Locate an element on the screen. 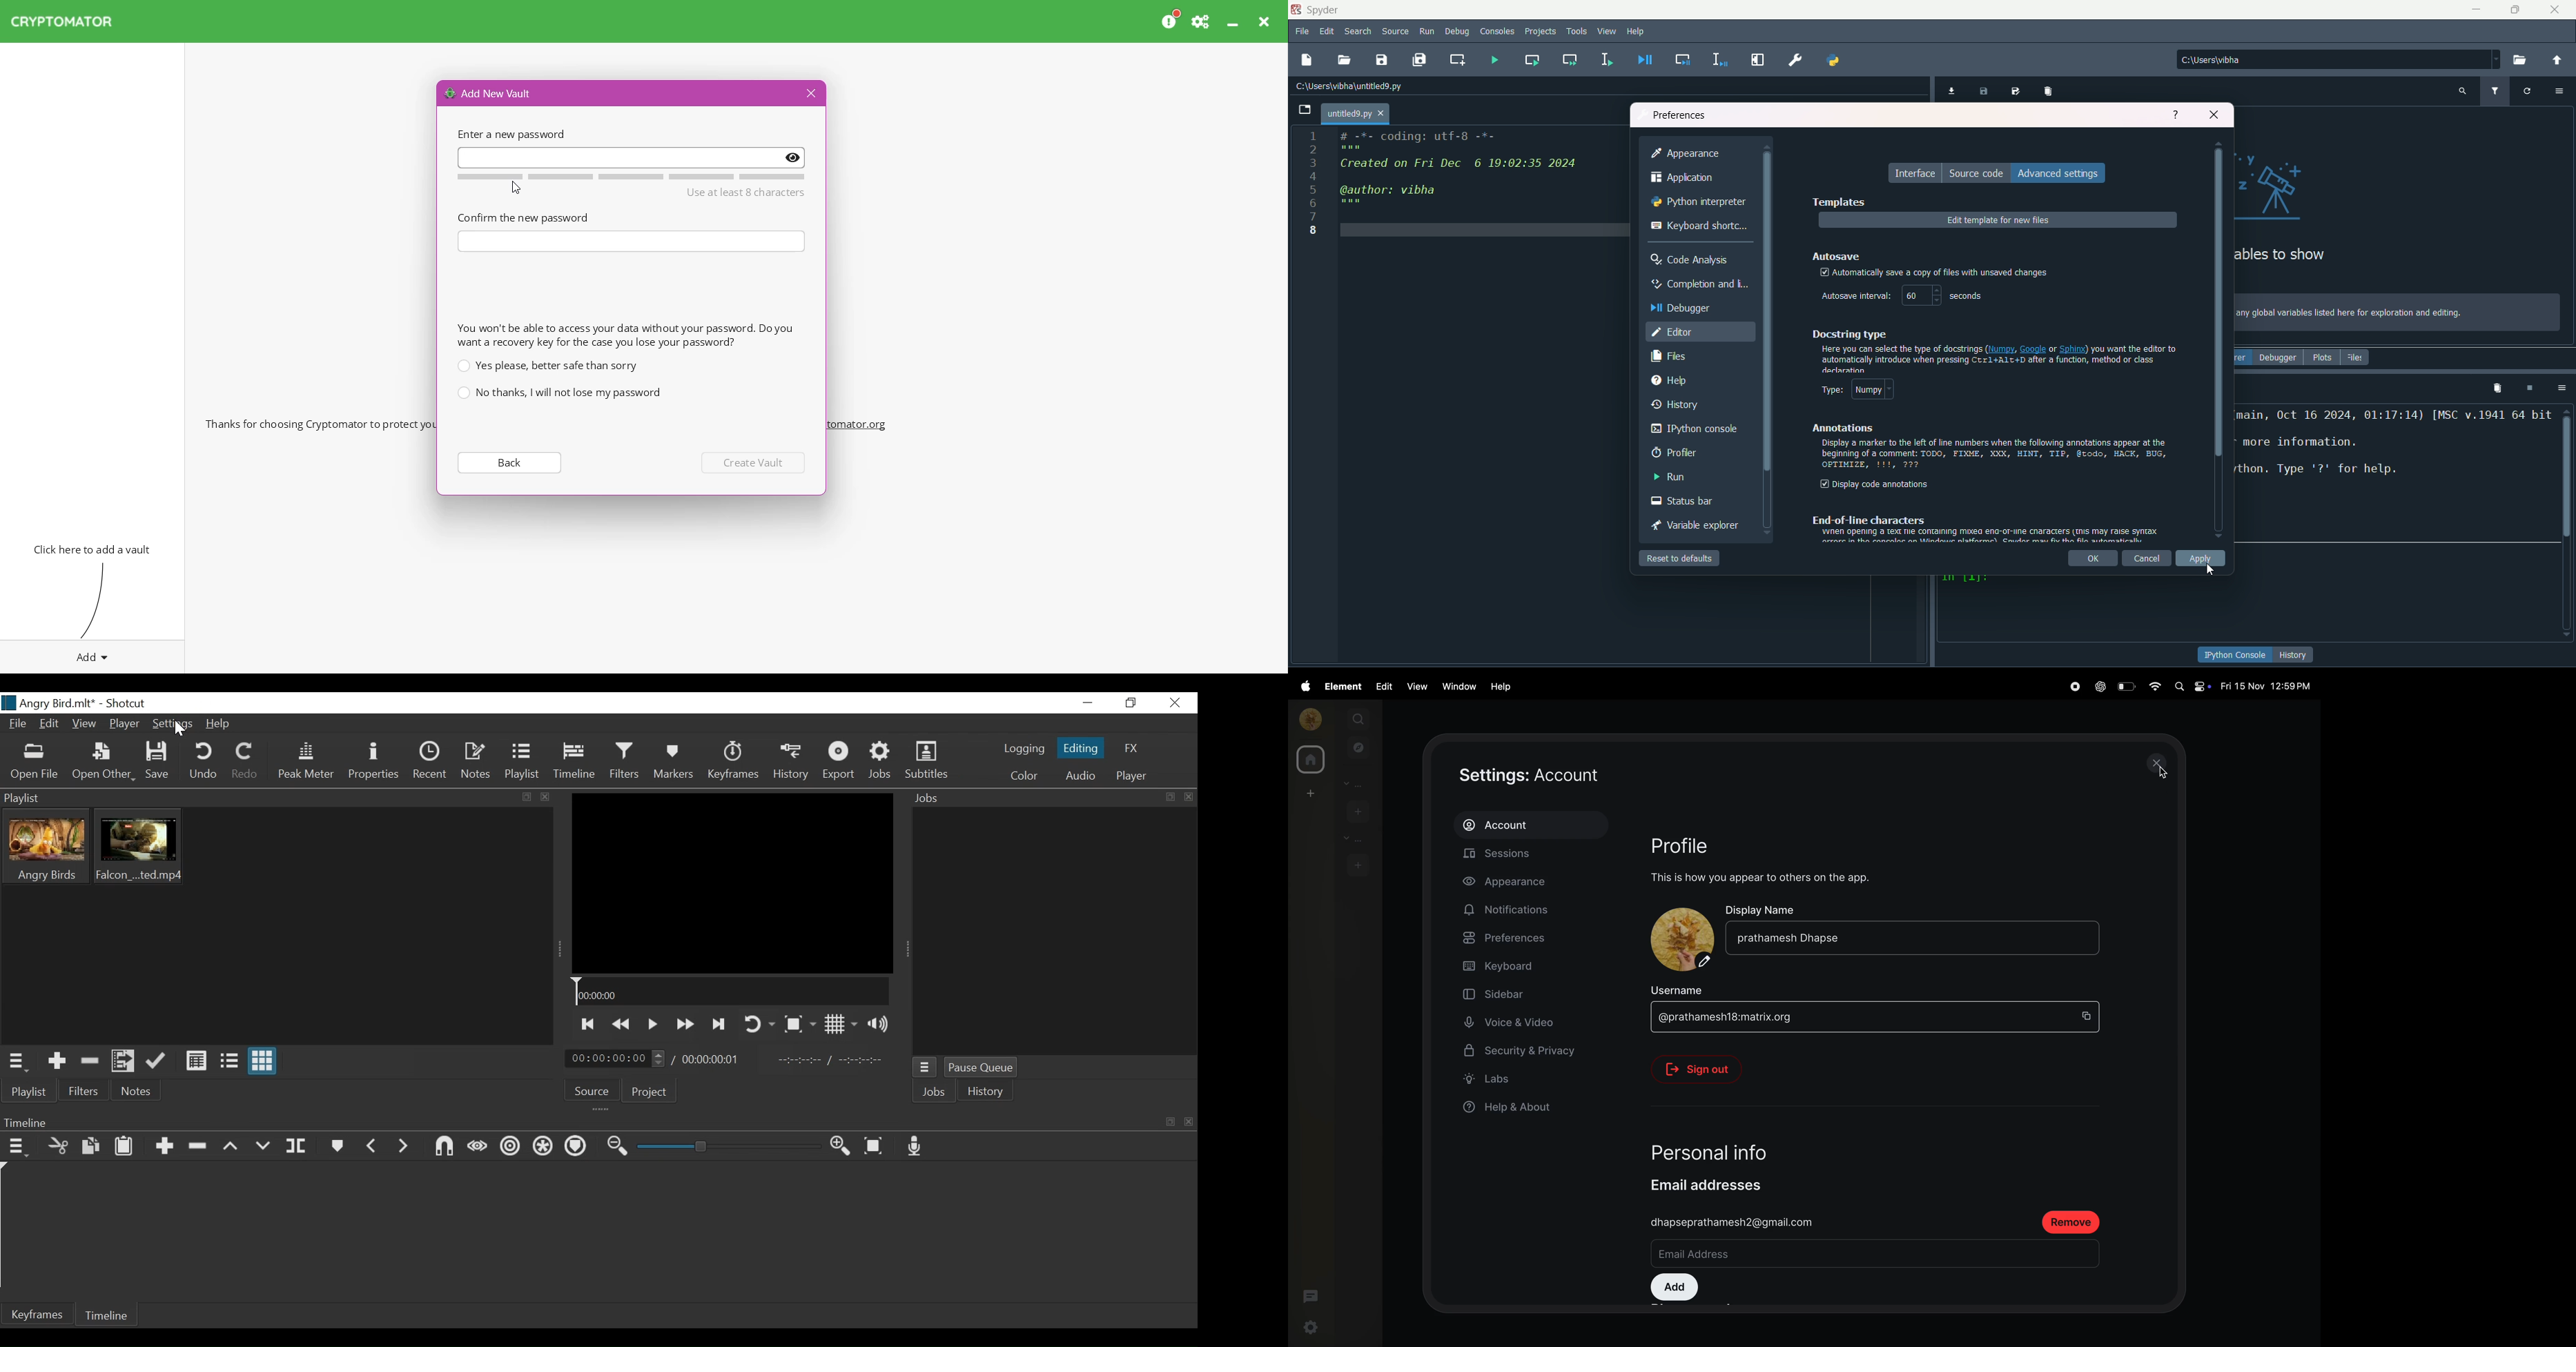 The width and height of the screenshot is (2576, 1372). Clip is located at coordinates (138, 847).